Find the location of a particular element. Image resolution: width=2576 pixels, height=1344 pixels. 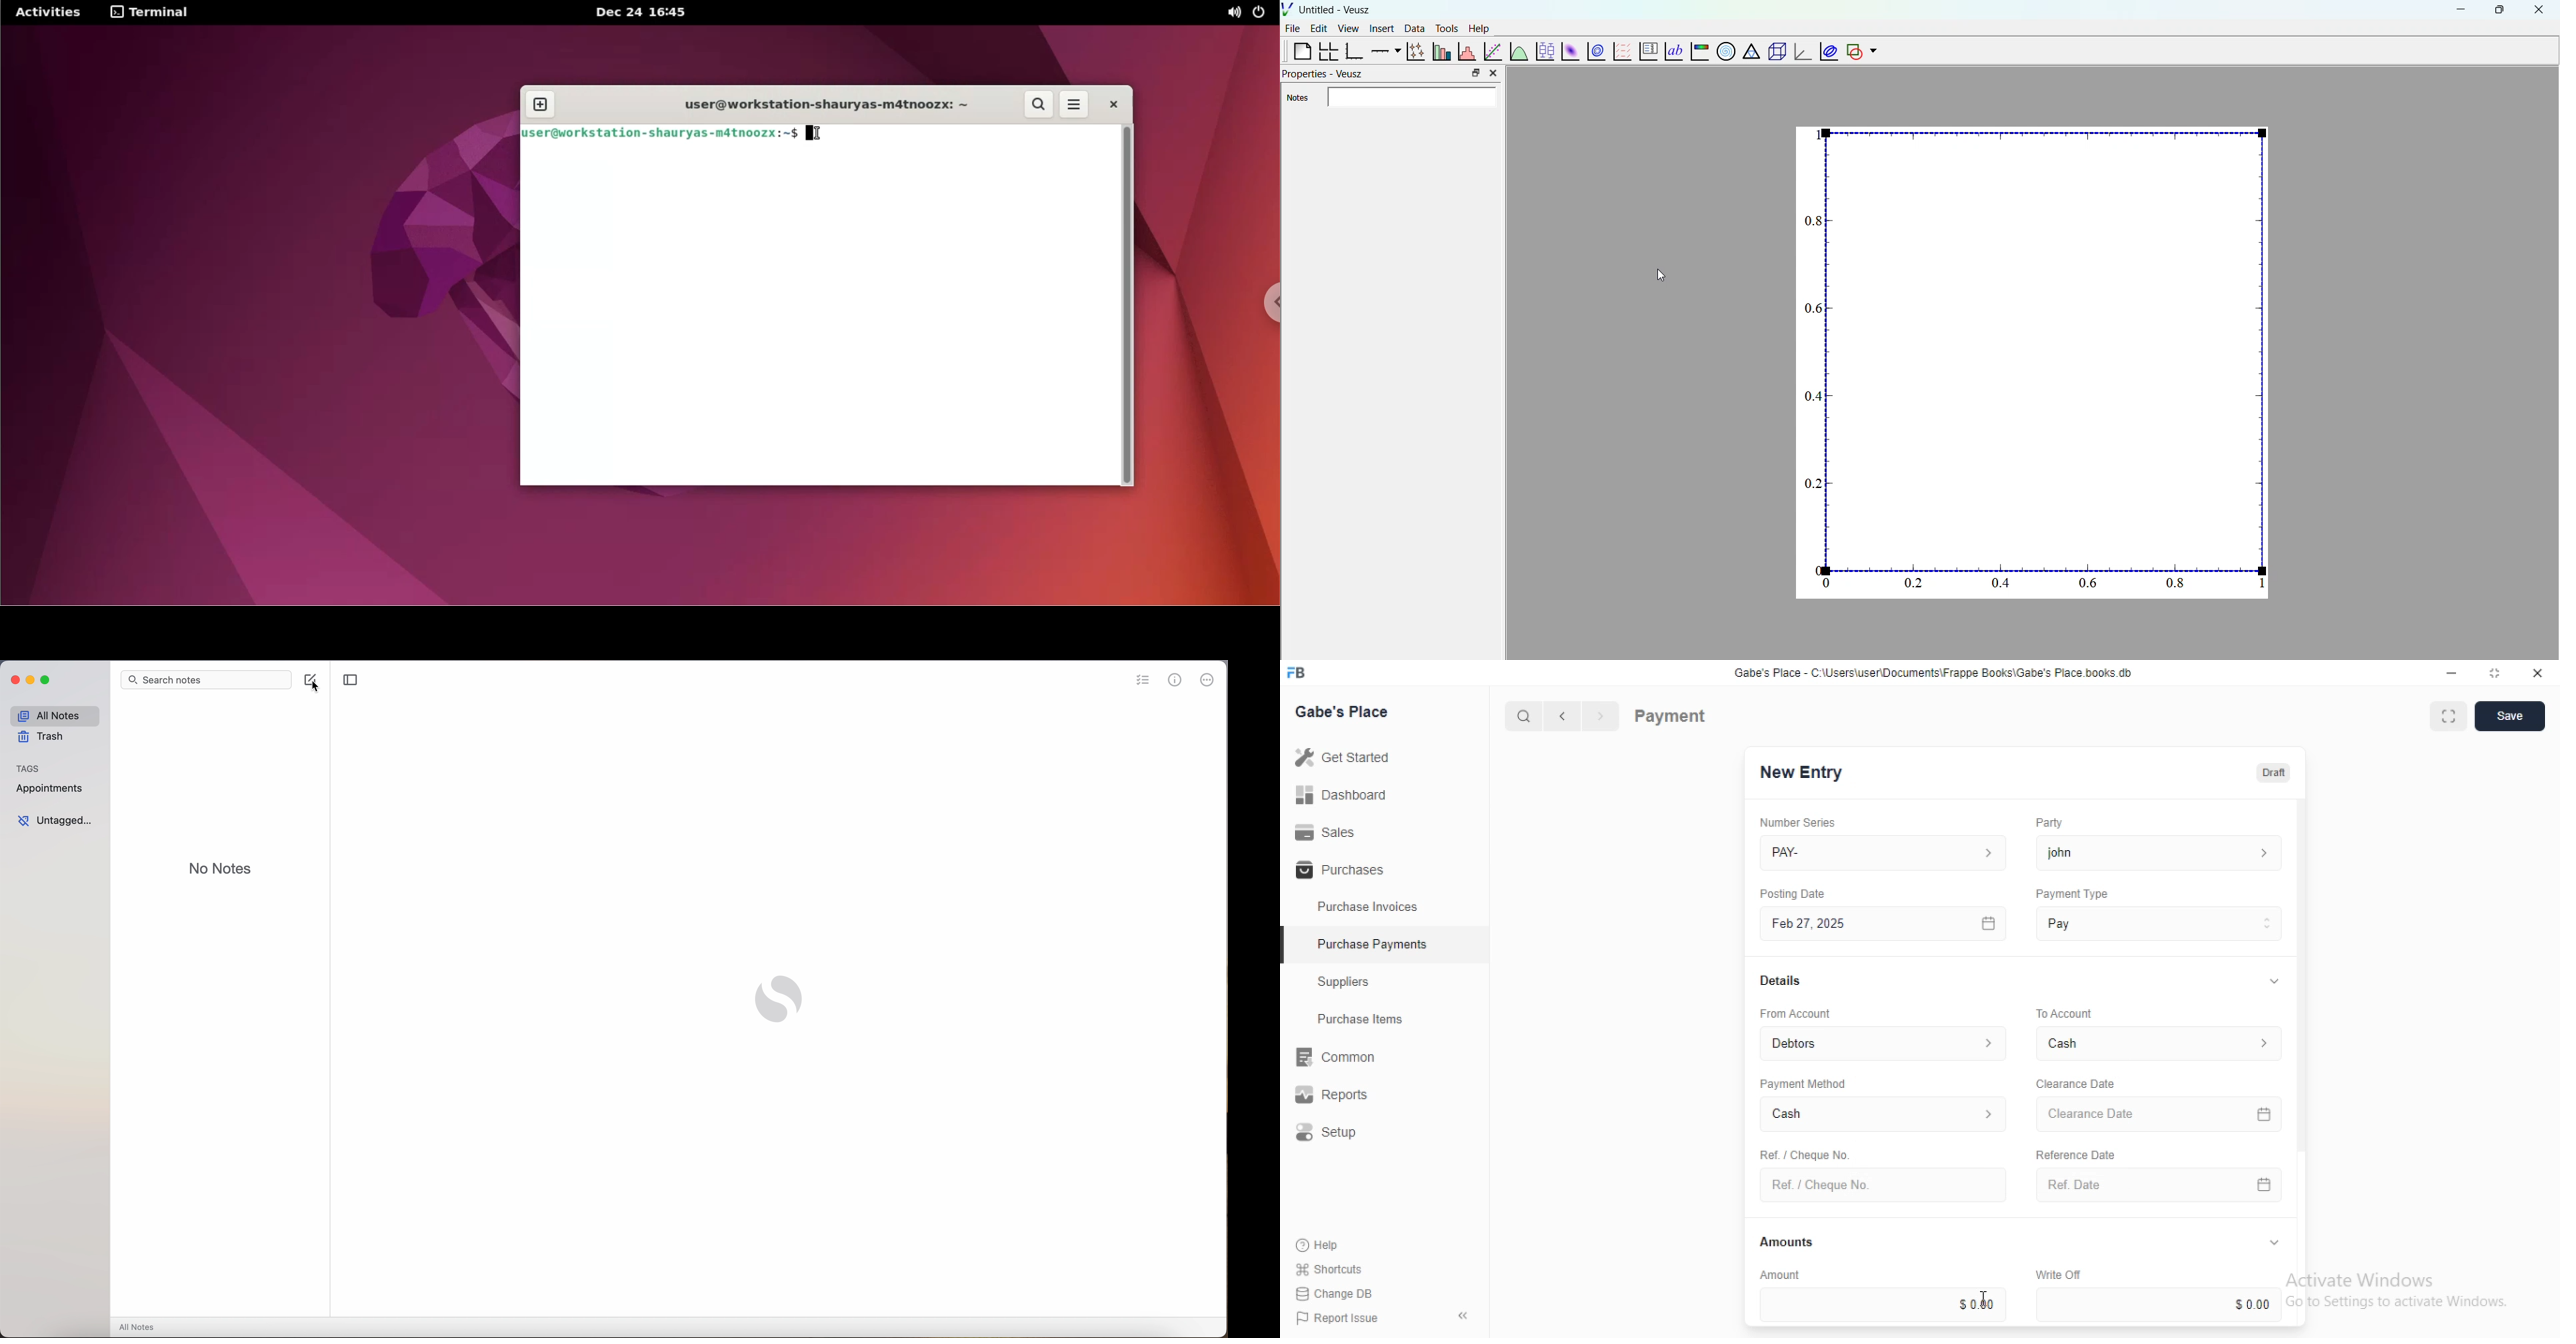

Setup is located at coordinates (1341, 1133).